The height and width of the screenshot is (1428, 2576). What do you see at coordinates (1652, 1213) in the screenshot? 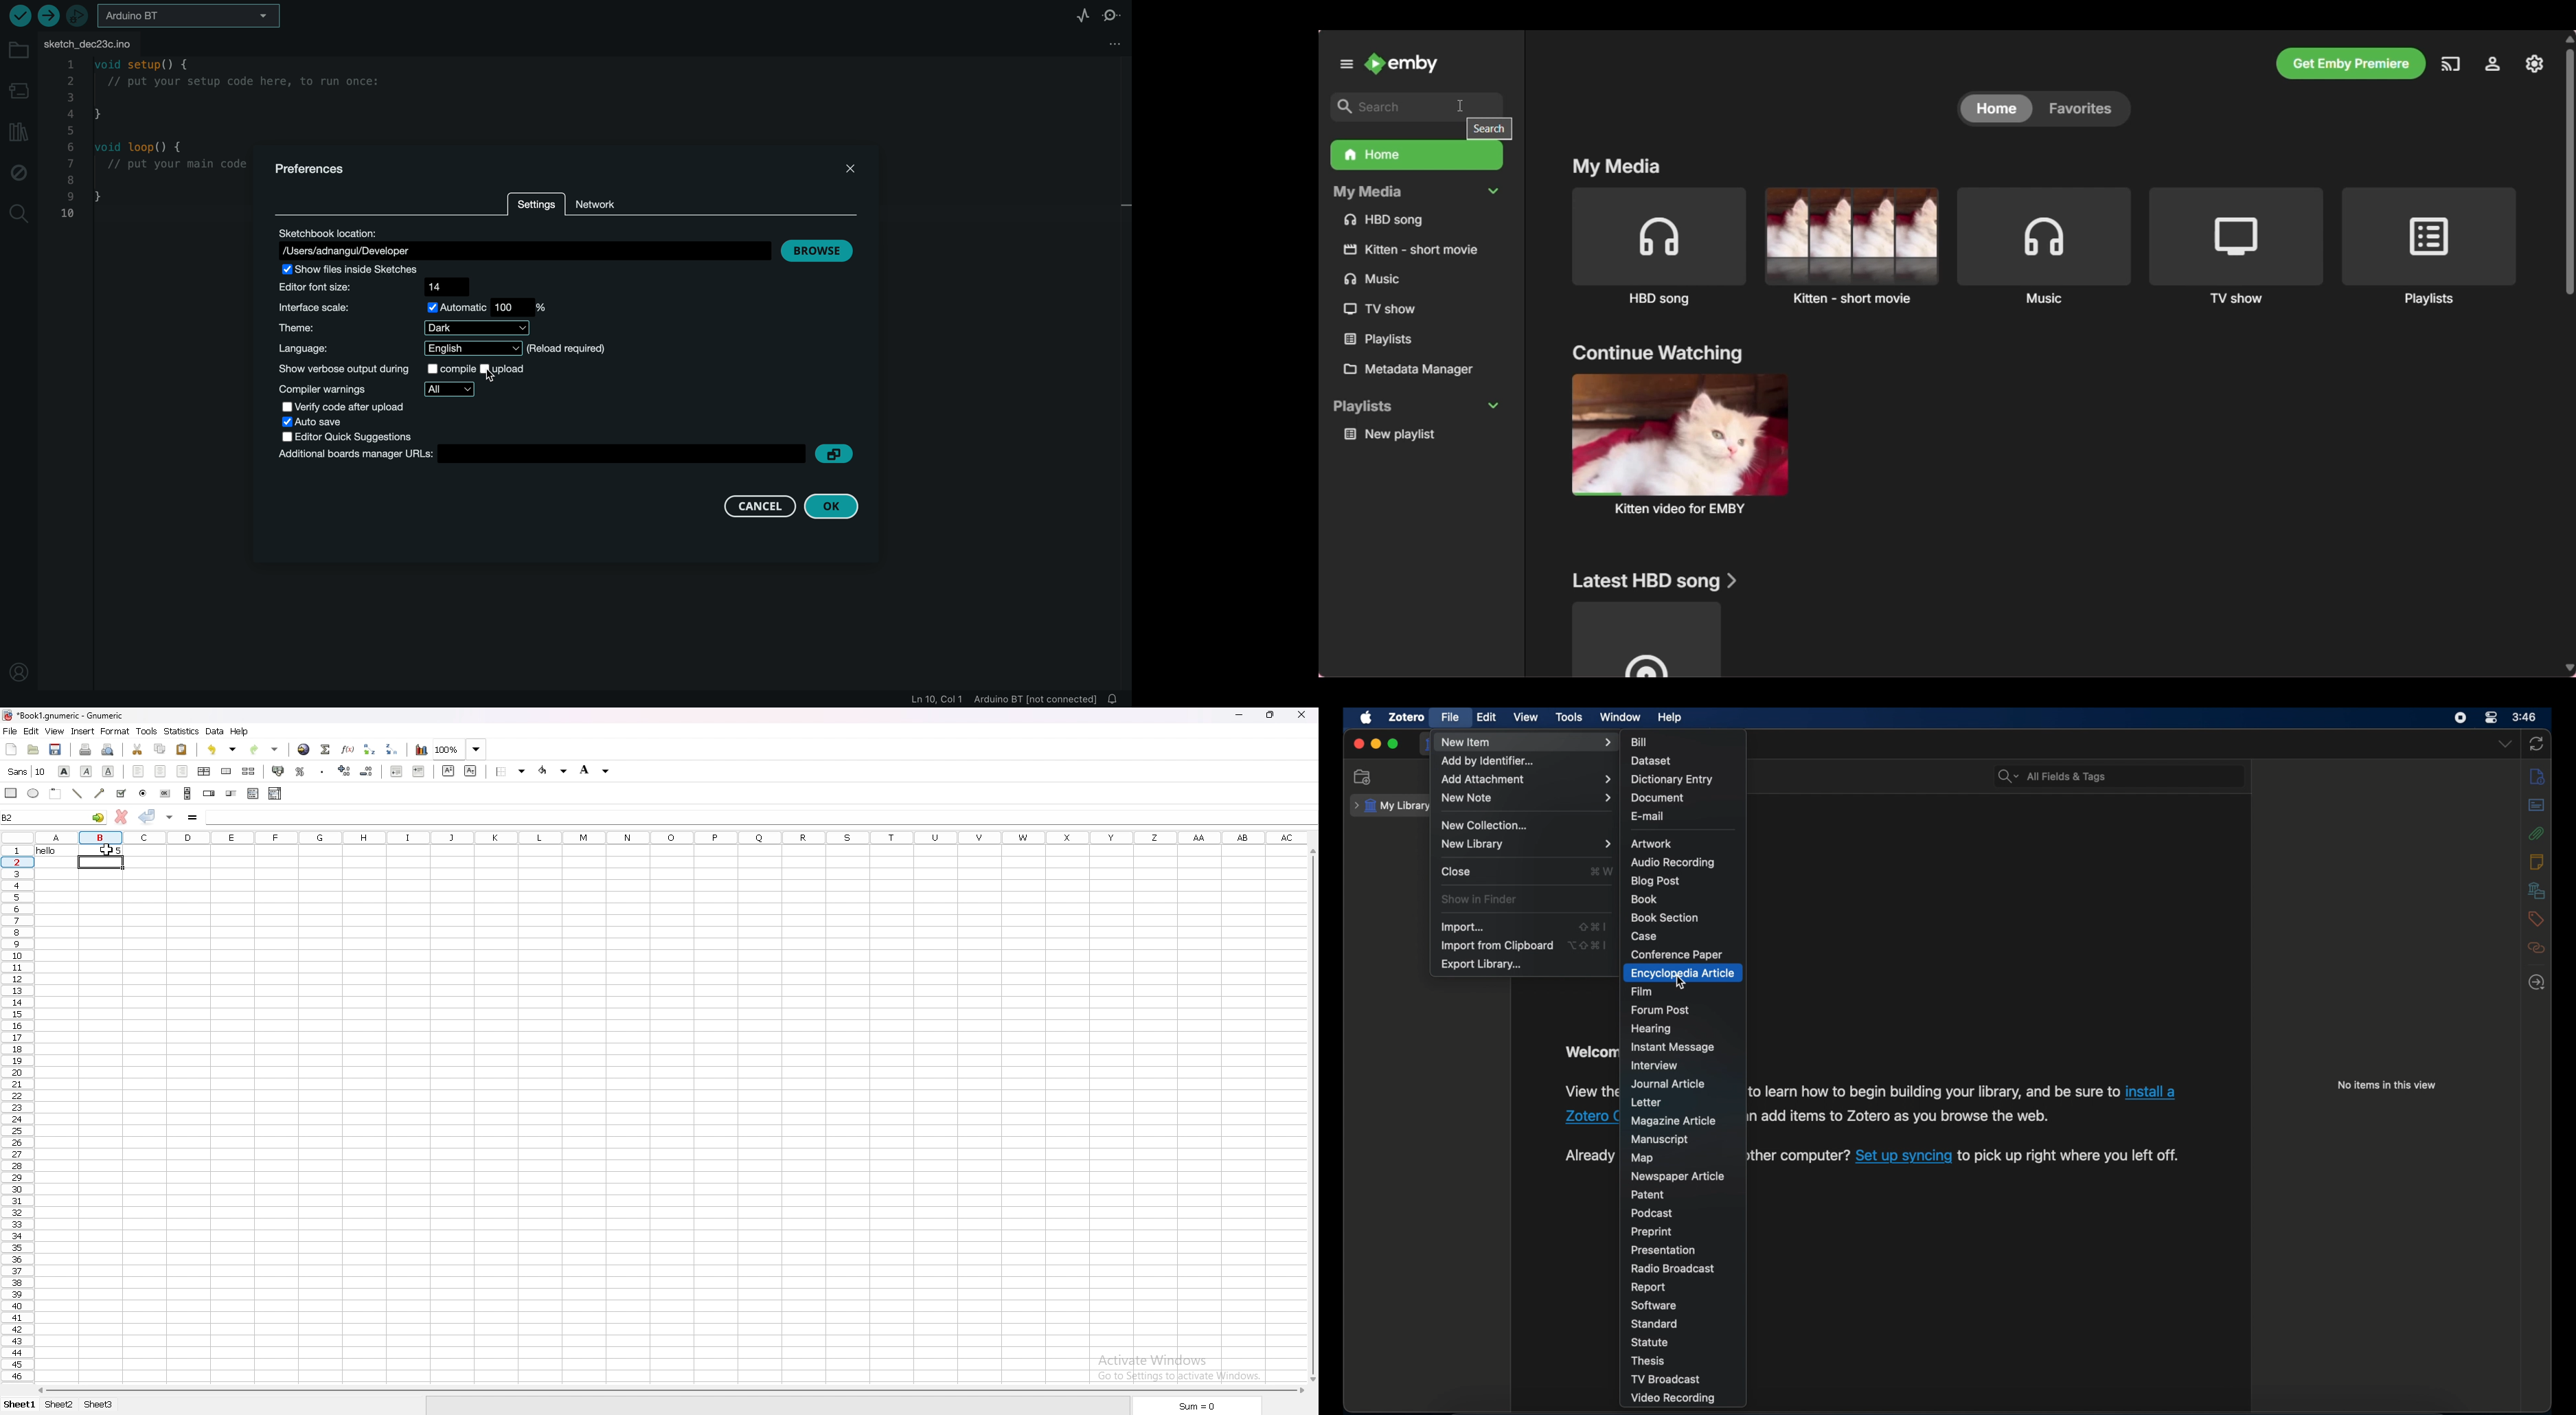
I see `podcast` at bounding box center [1652, 1213].